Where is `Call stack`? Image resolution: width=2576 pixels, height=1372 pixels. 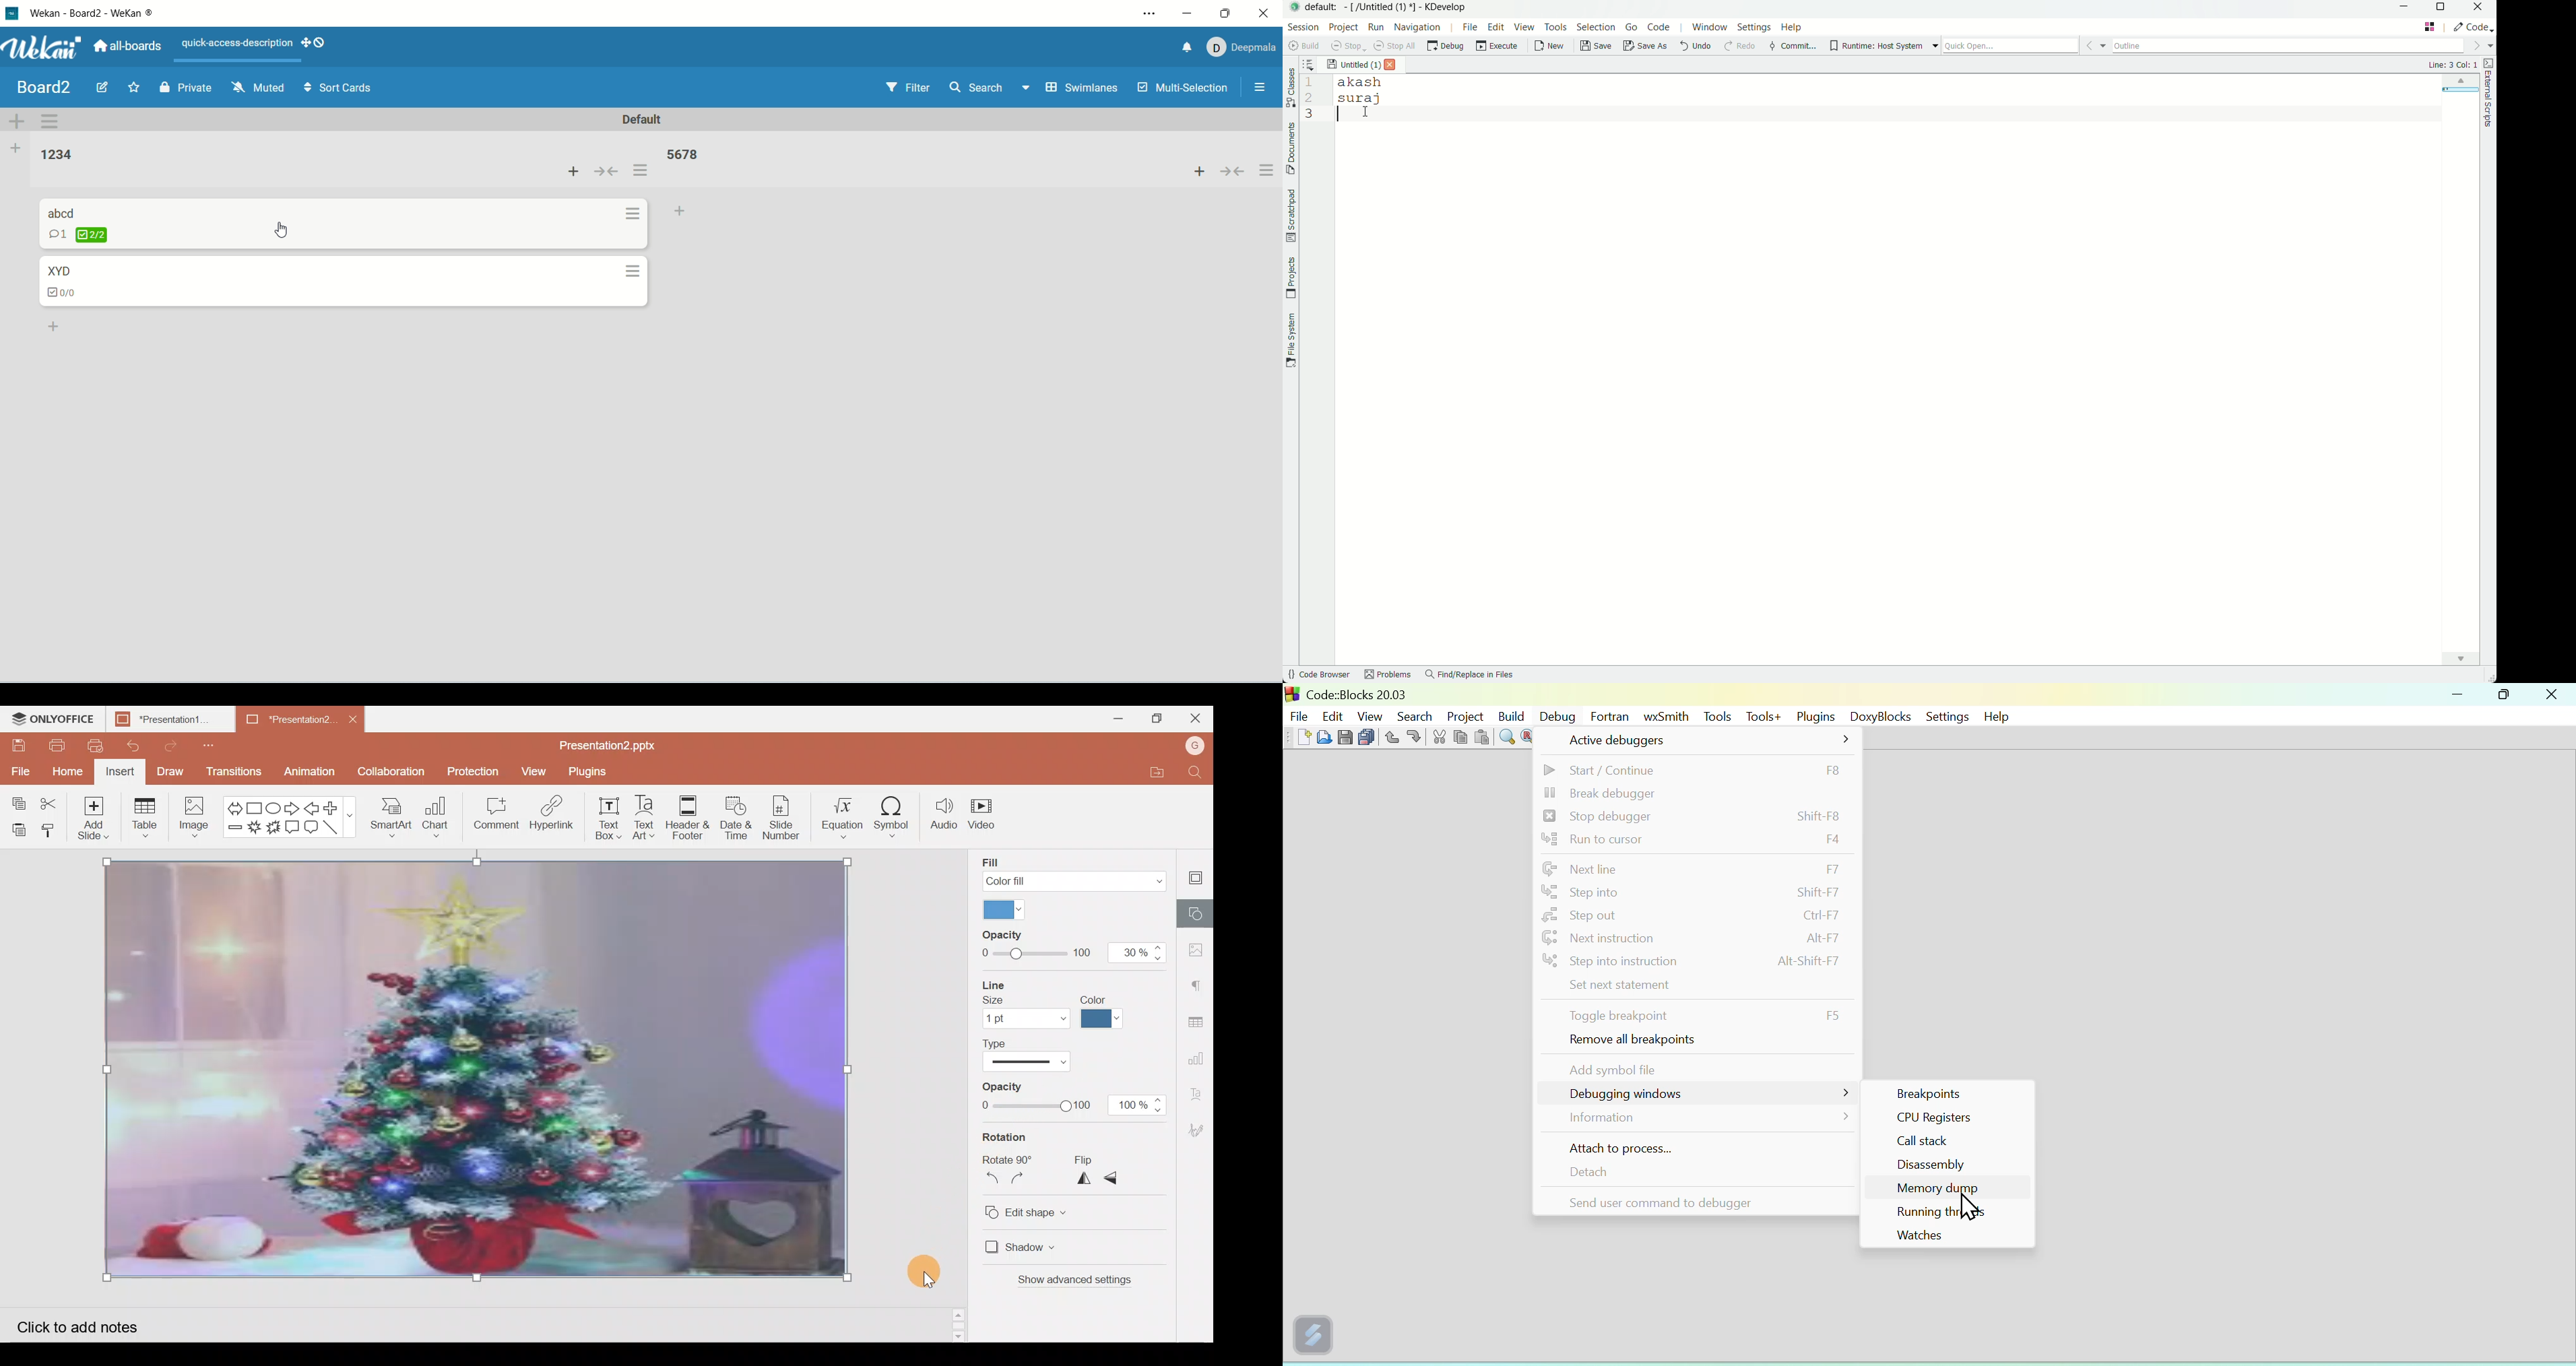
Call stack is located at coordinates (1947, 1143).